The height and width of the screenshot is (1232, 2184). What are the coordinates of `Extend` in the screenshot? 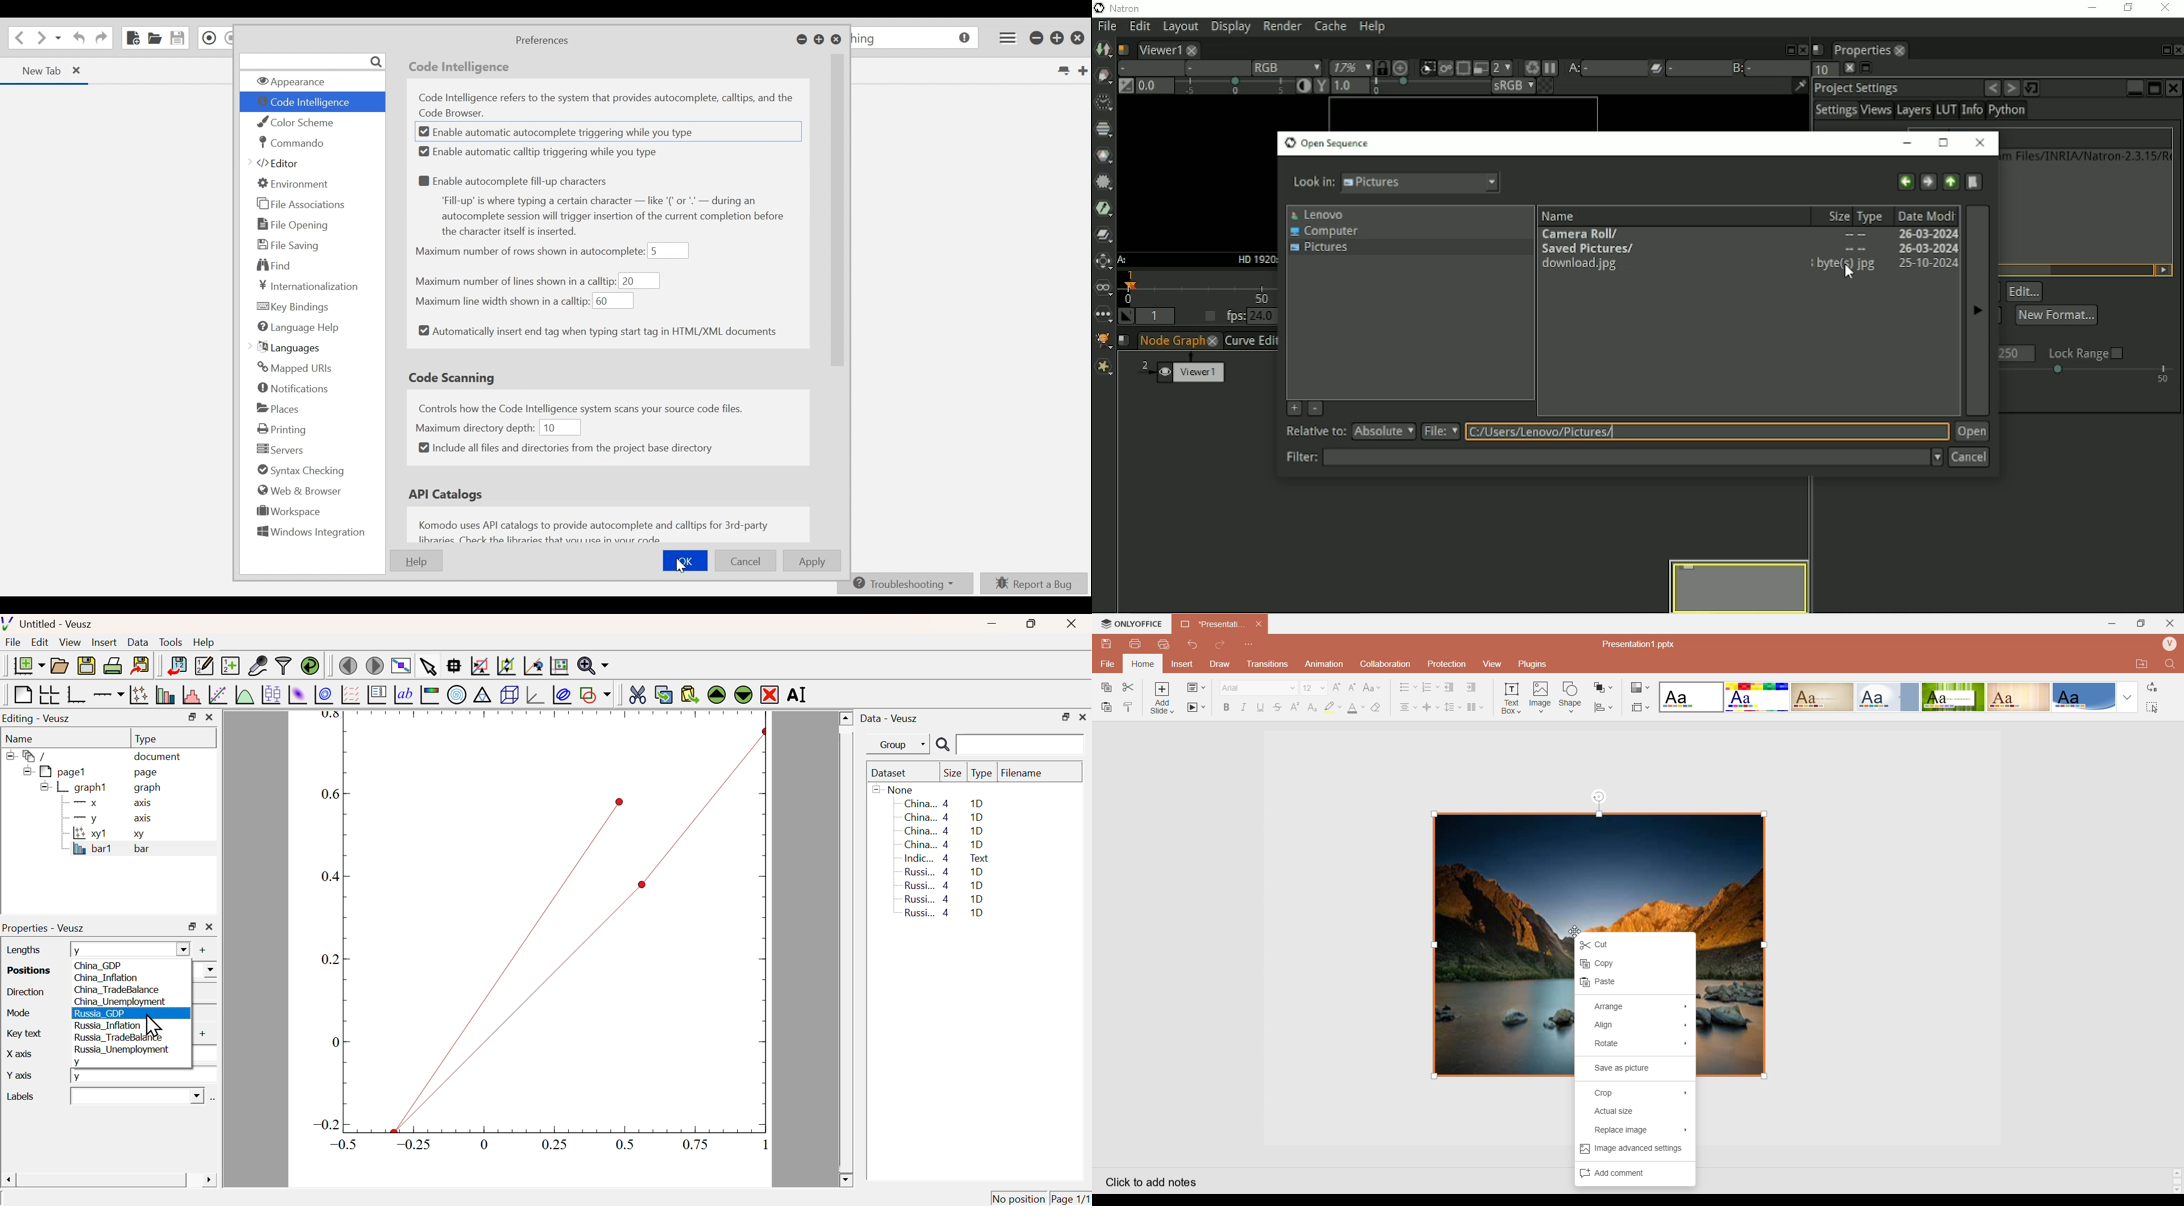 It's located at (2146, 623).